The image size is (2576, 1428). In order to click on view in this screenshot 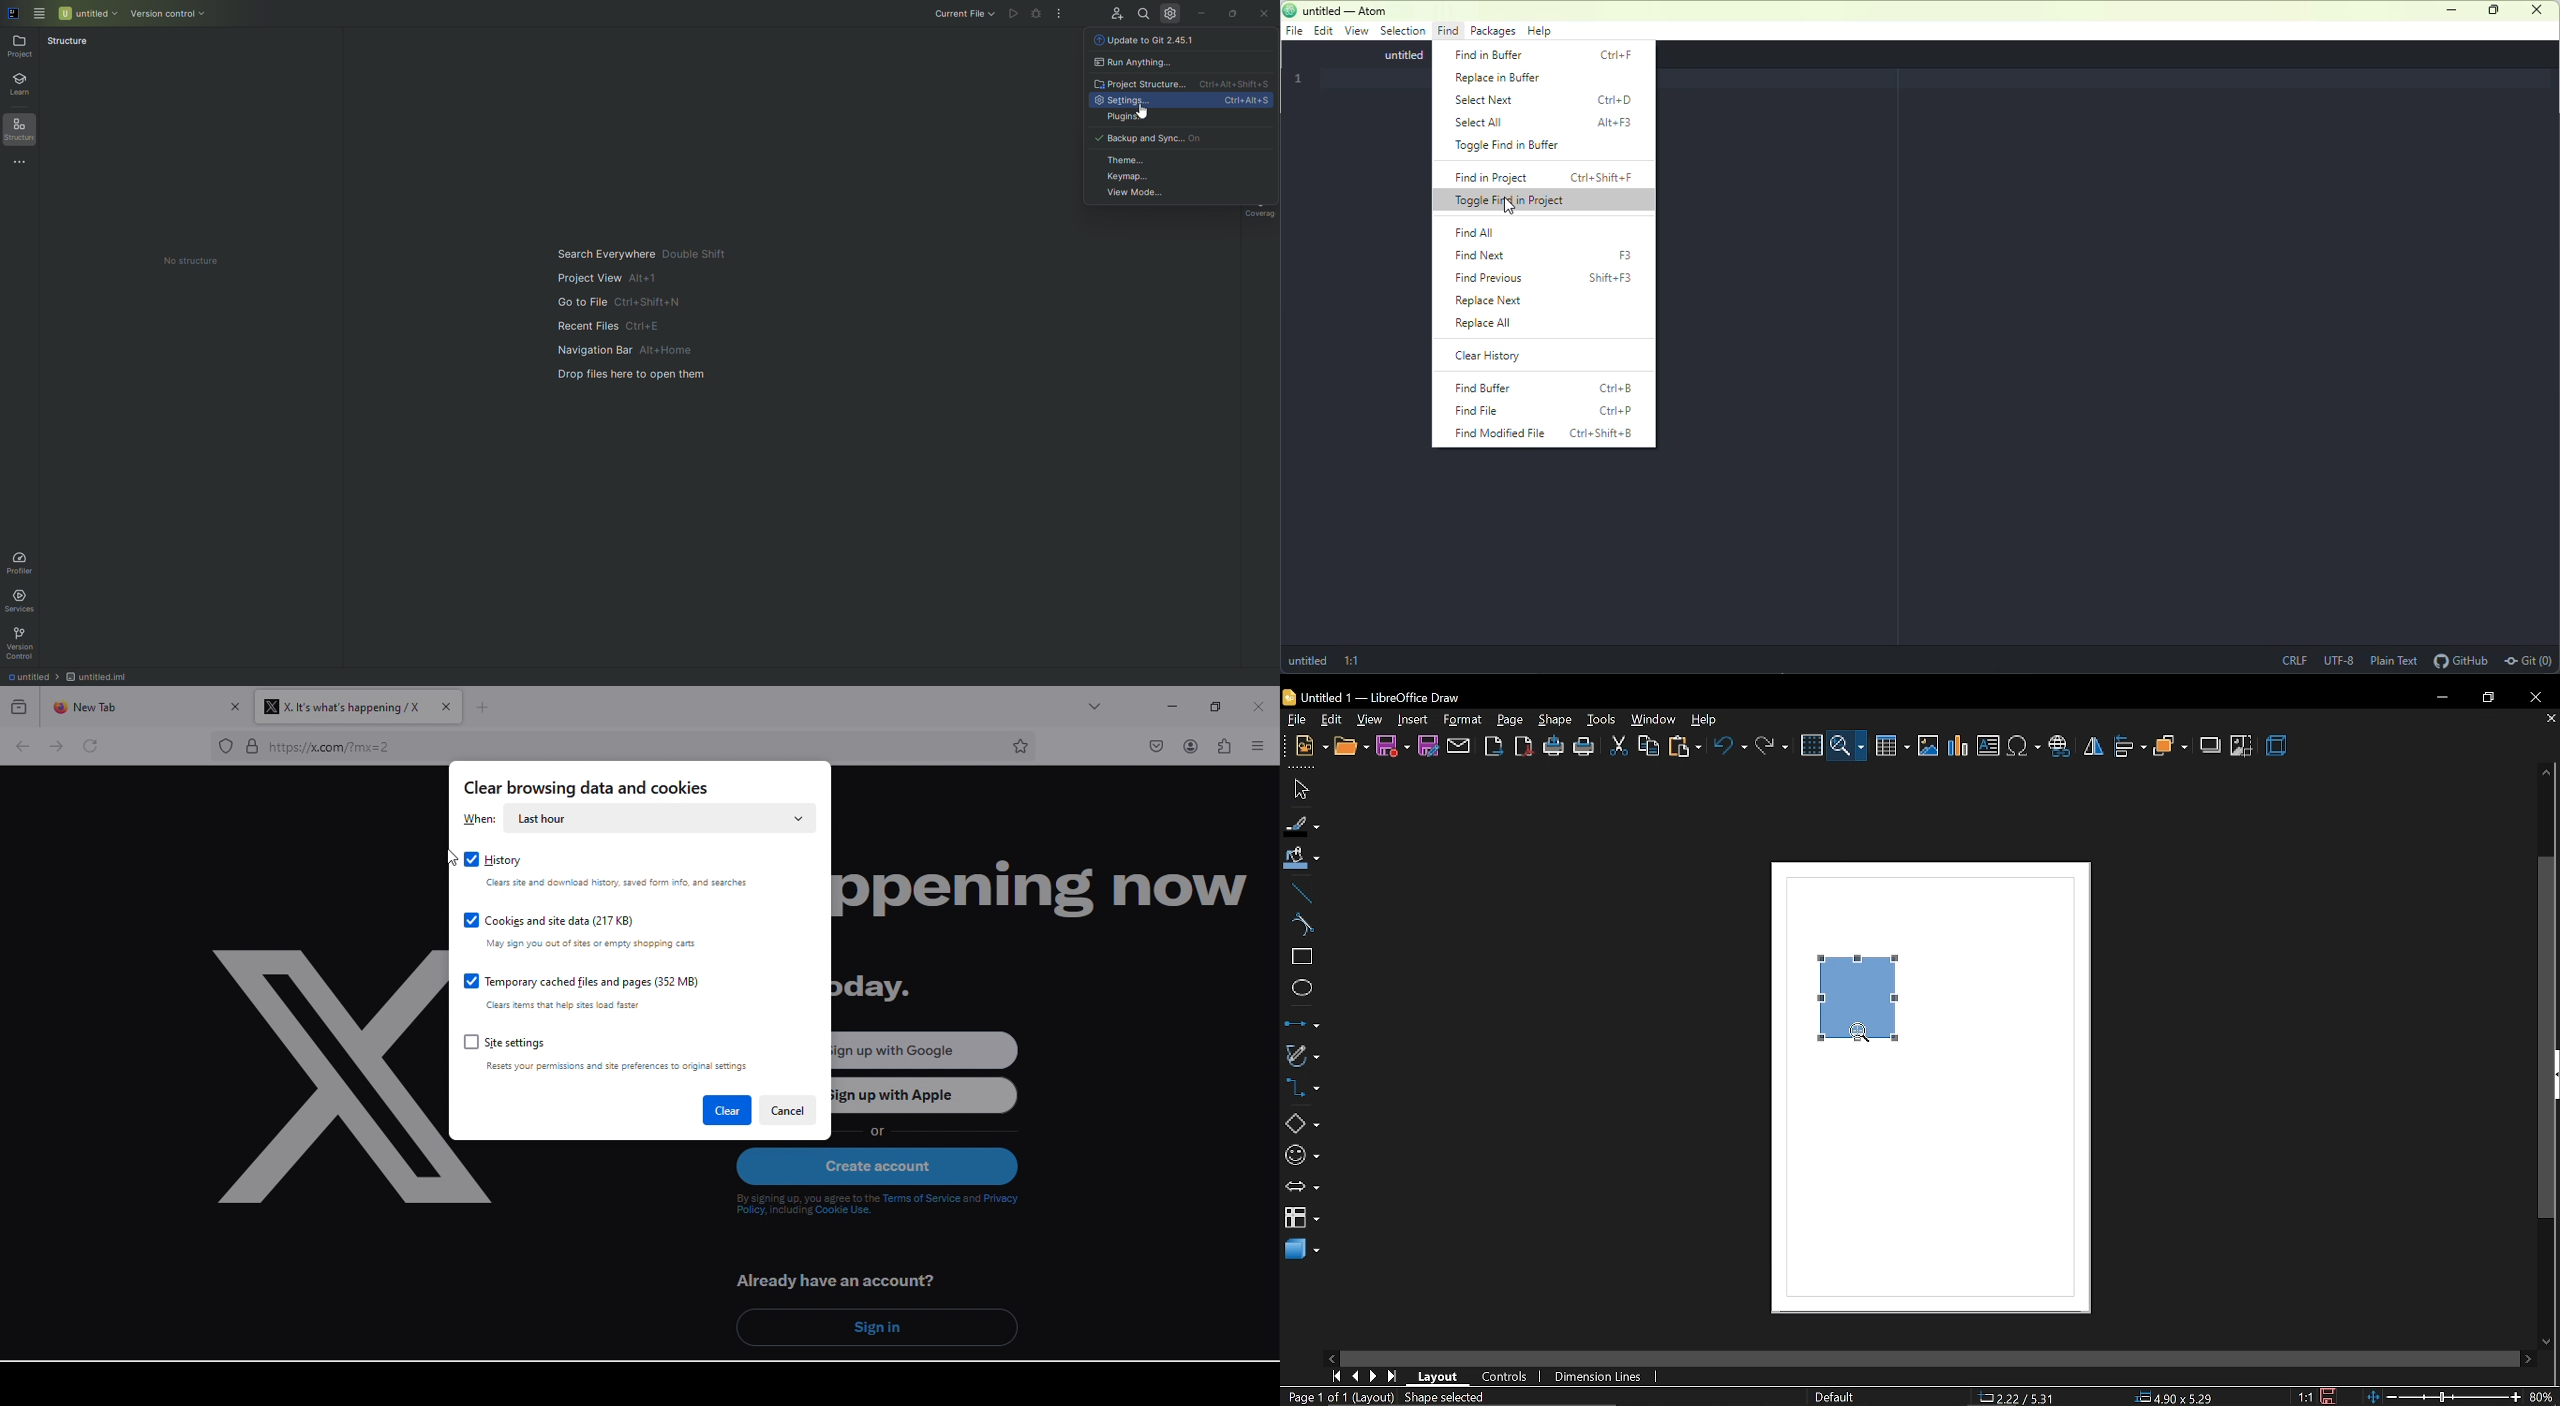, I will do `click(1261, 749)`.